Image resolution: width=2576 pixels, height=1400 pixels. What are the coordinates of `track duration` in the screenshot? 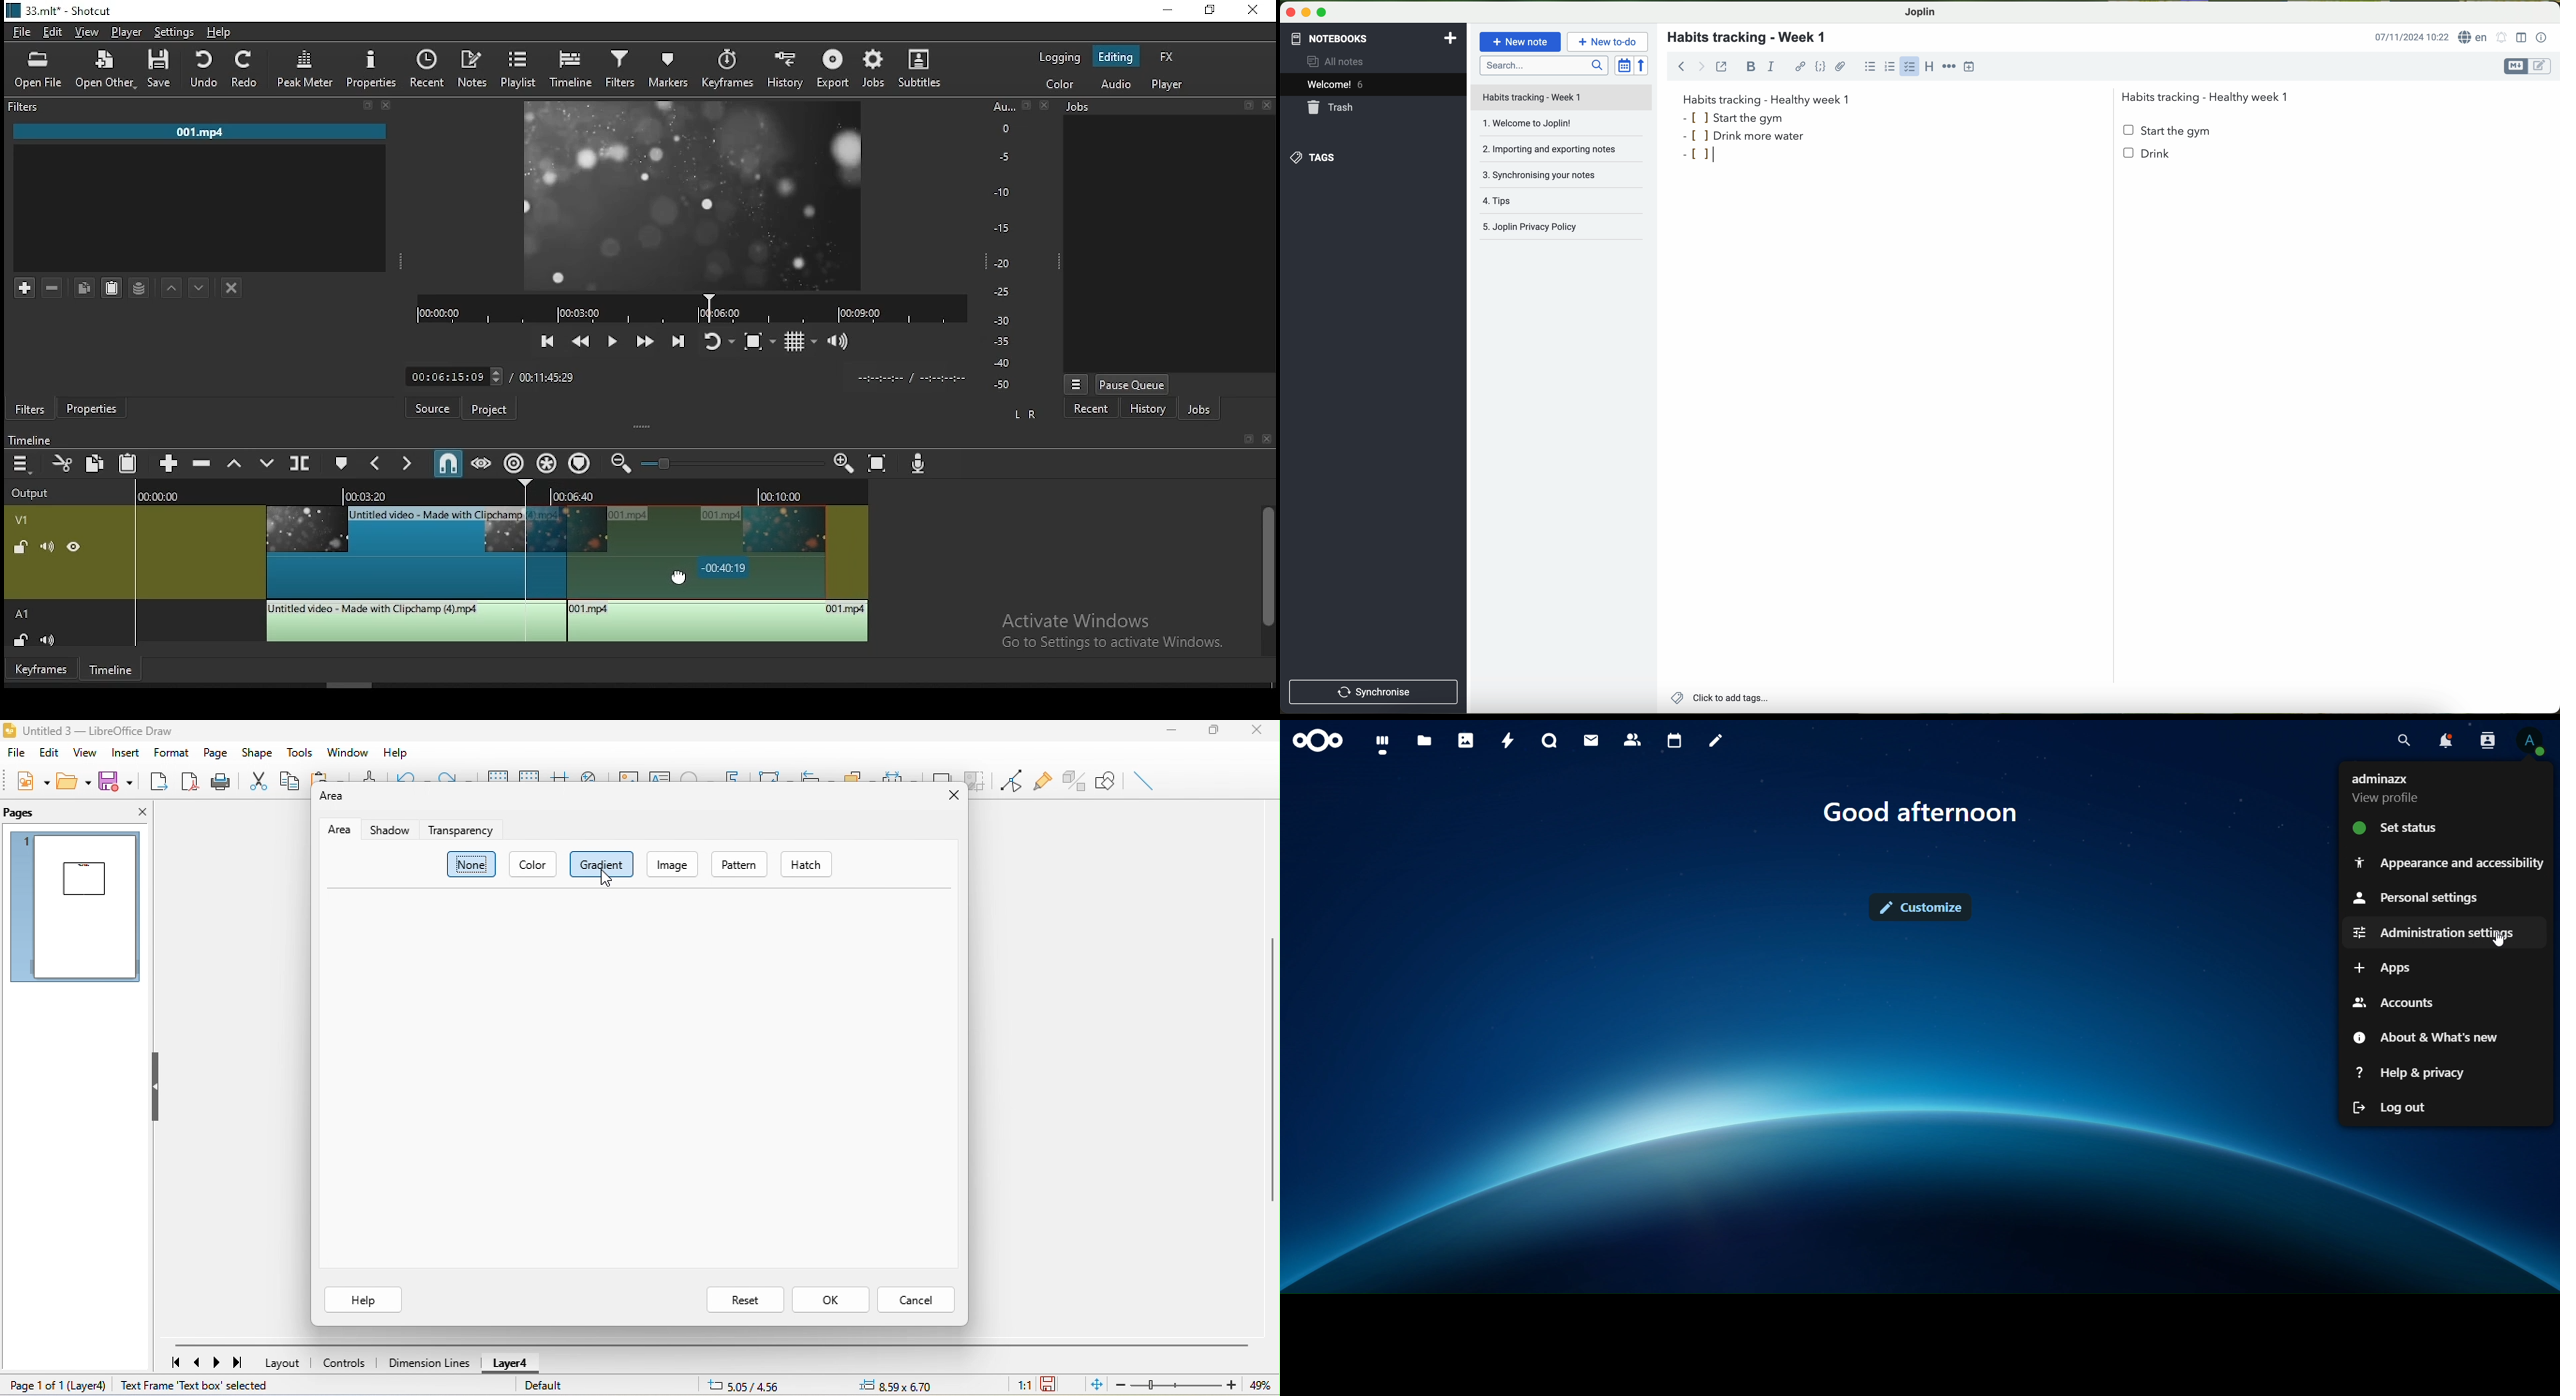 It's located at (546, 376).